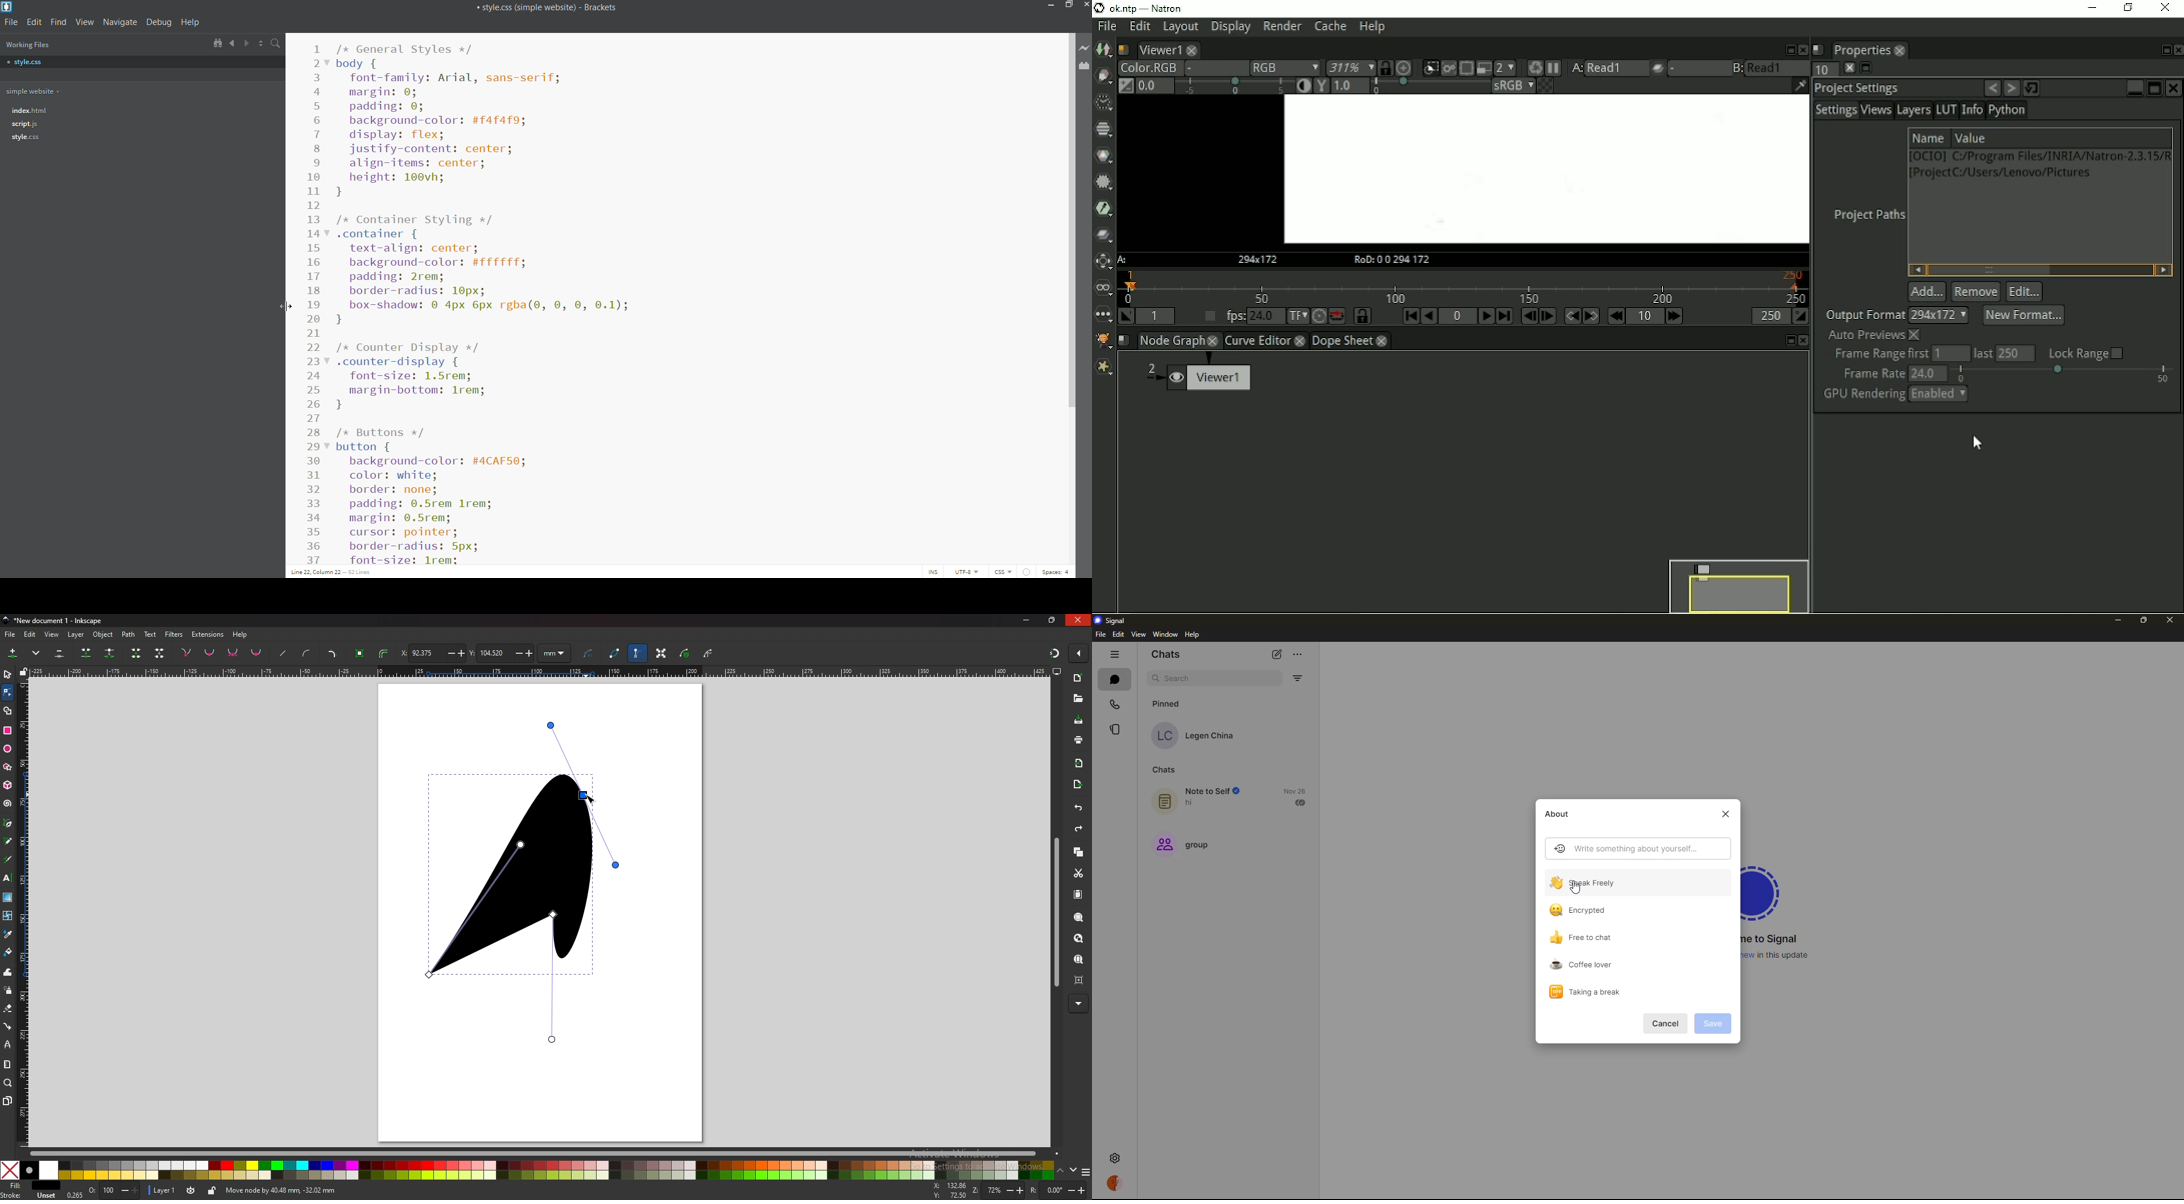  I want to click on close, so click(1085, 7).